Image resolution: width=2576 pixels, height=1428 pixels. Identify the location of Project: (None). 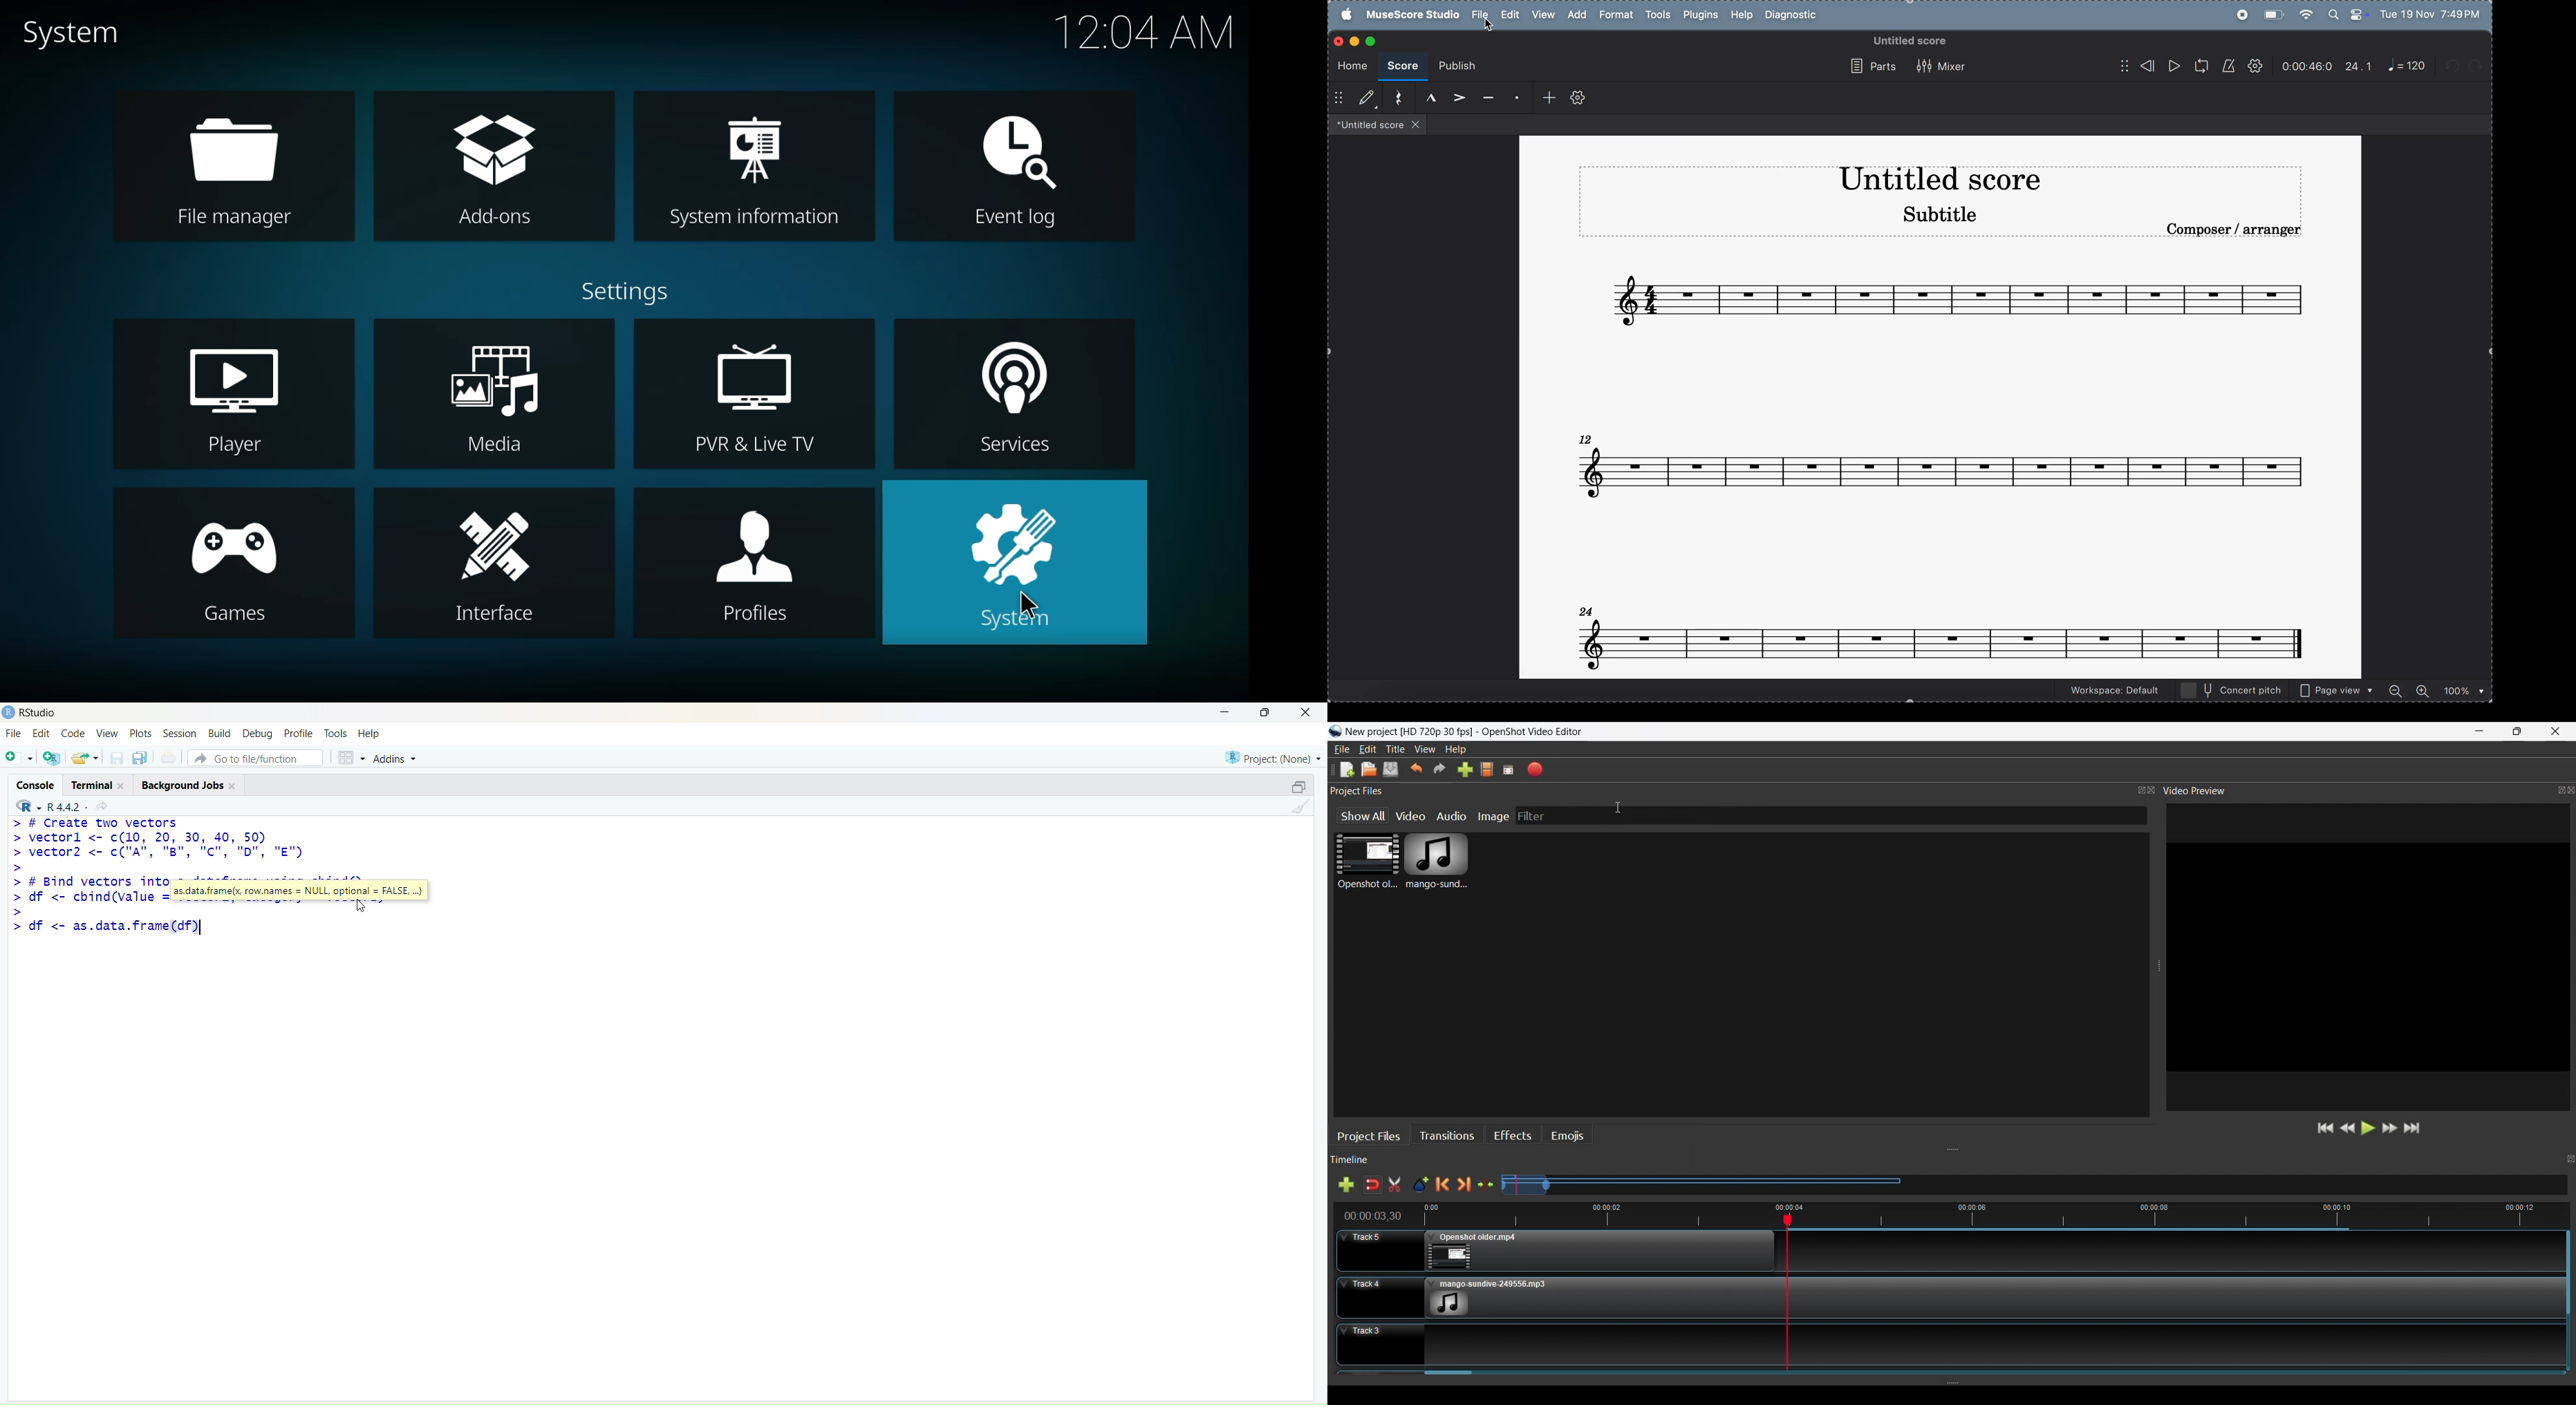
(1271, 758).